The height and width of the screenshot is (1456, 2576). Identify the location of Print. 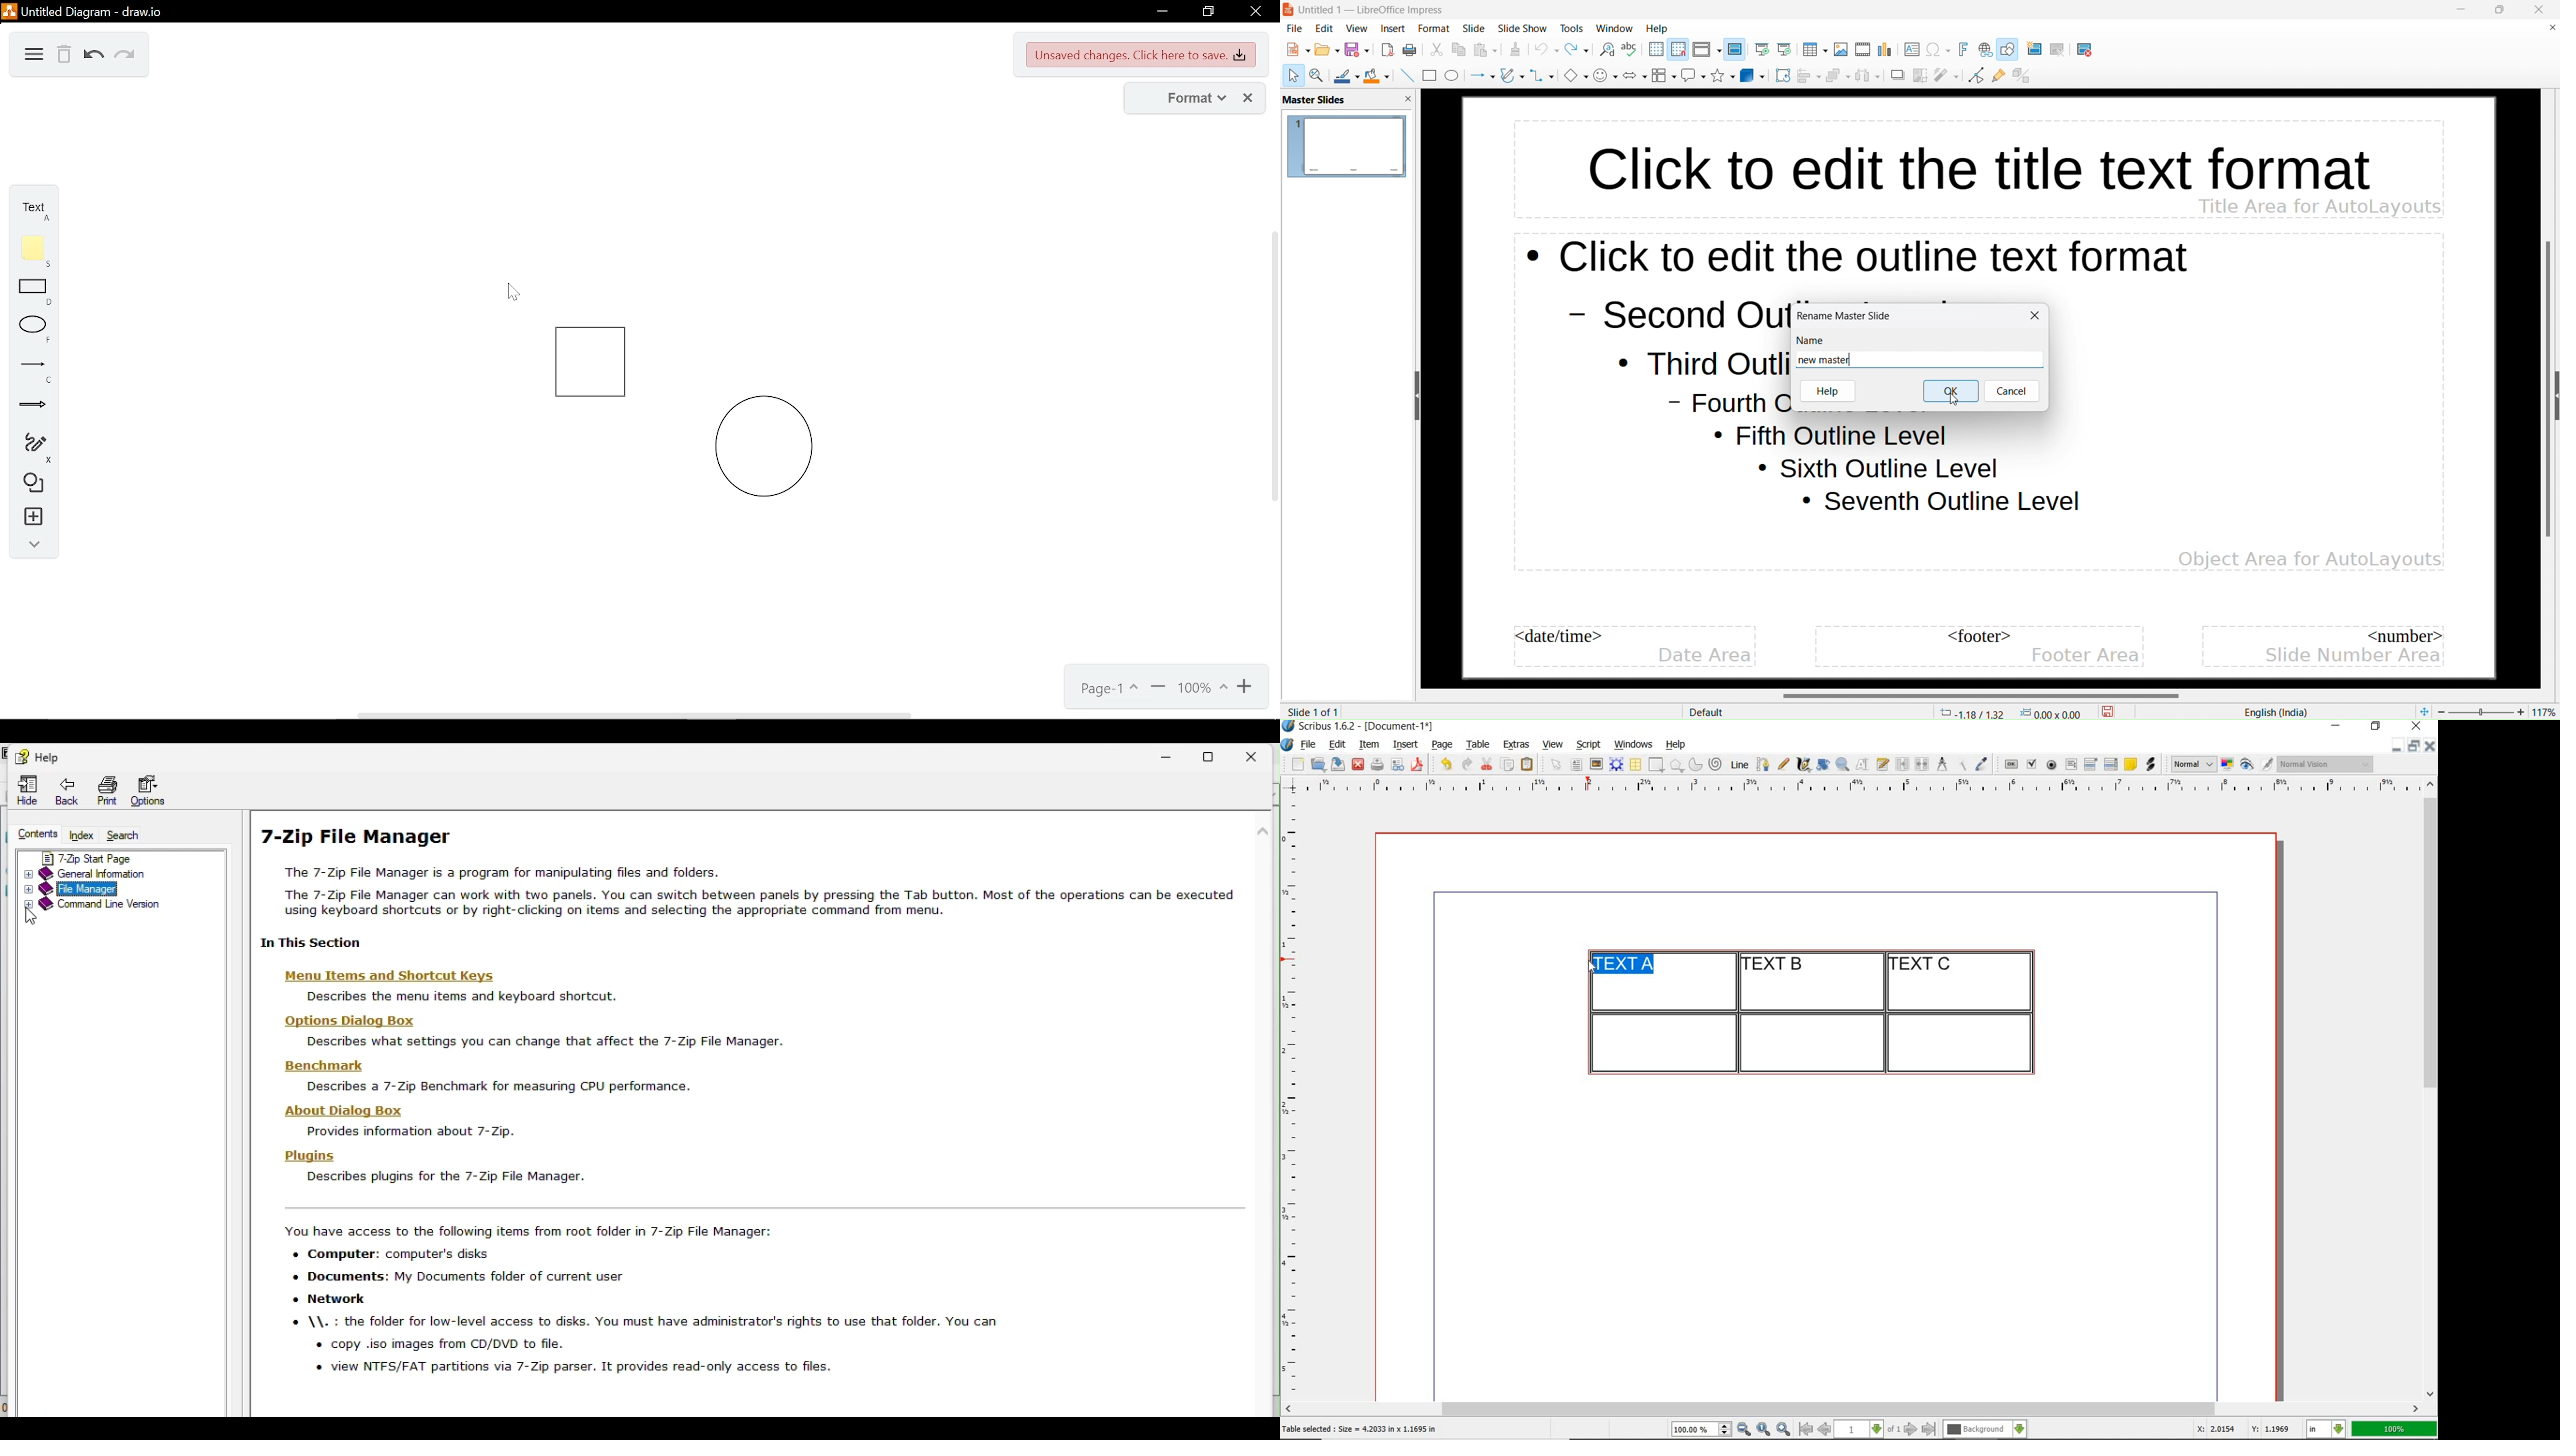
(108, 789).